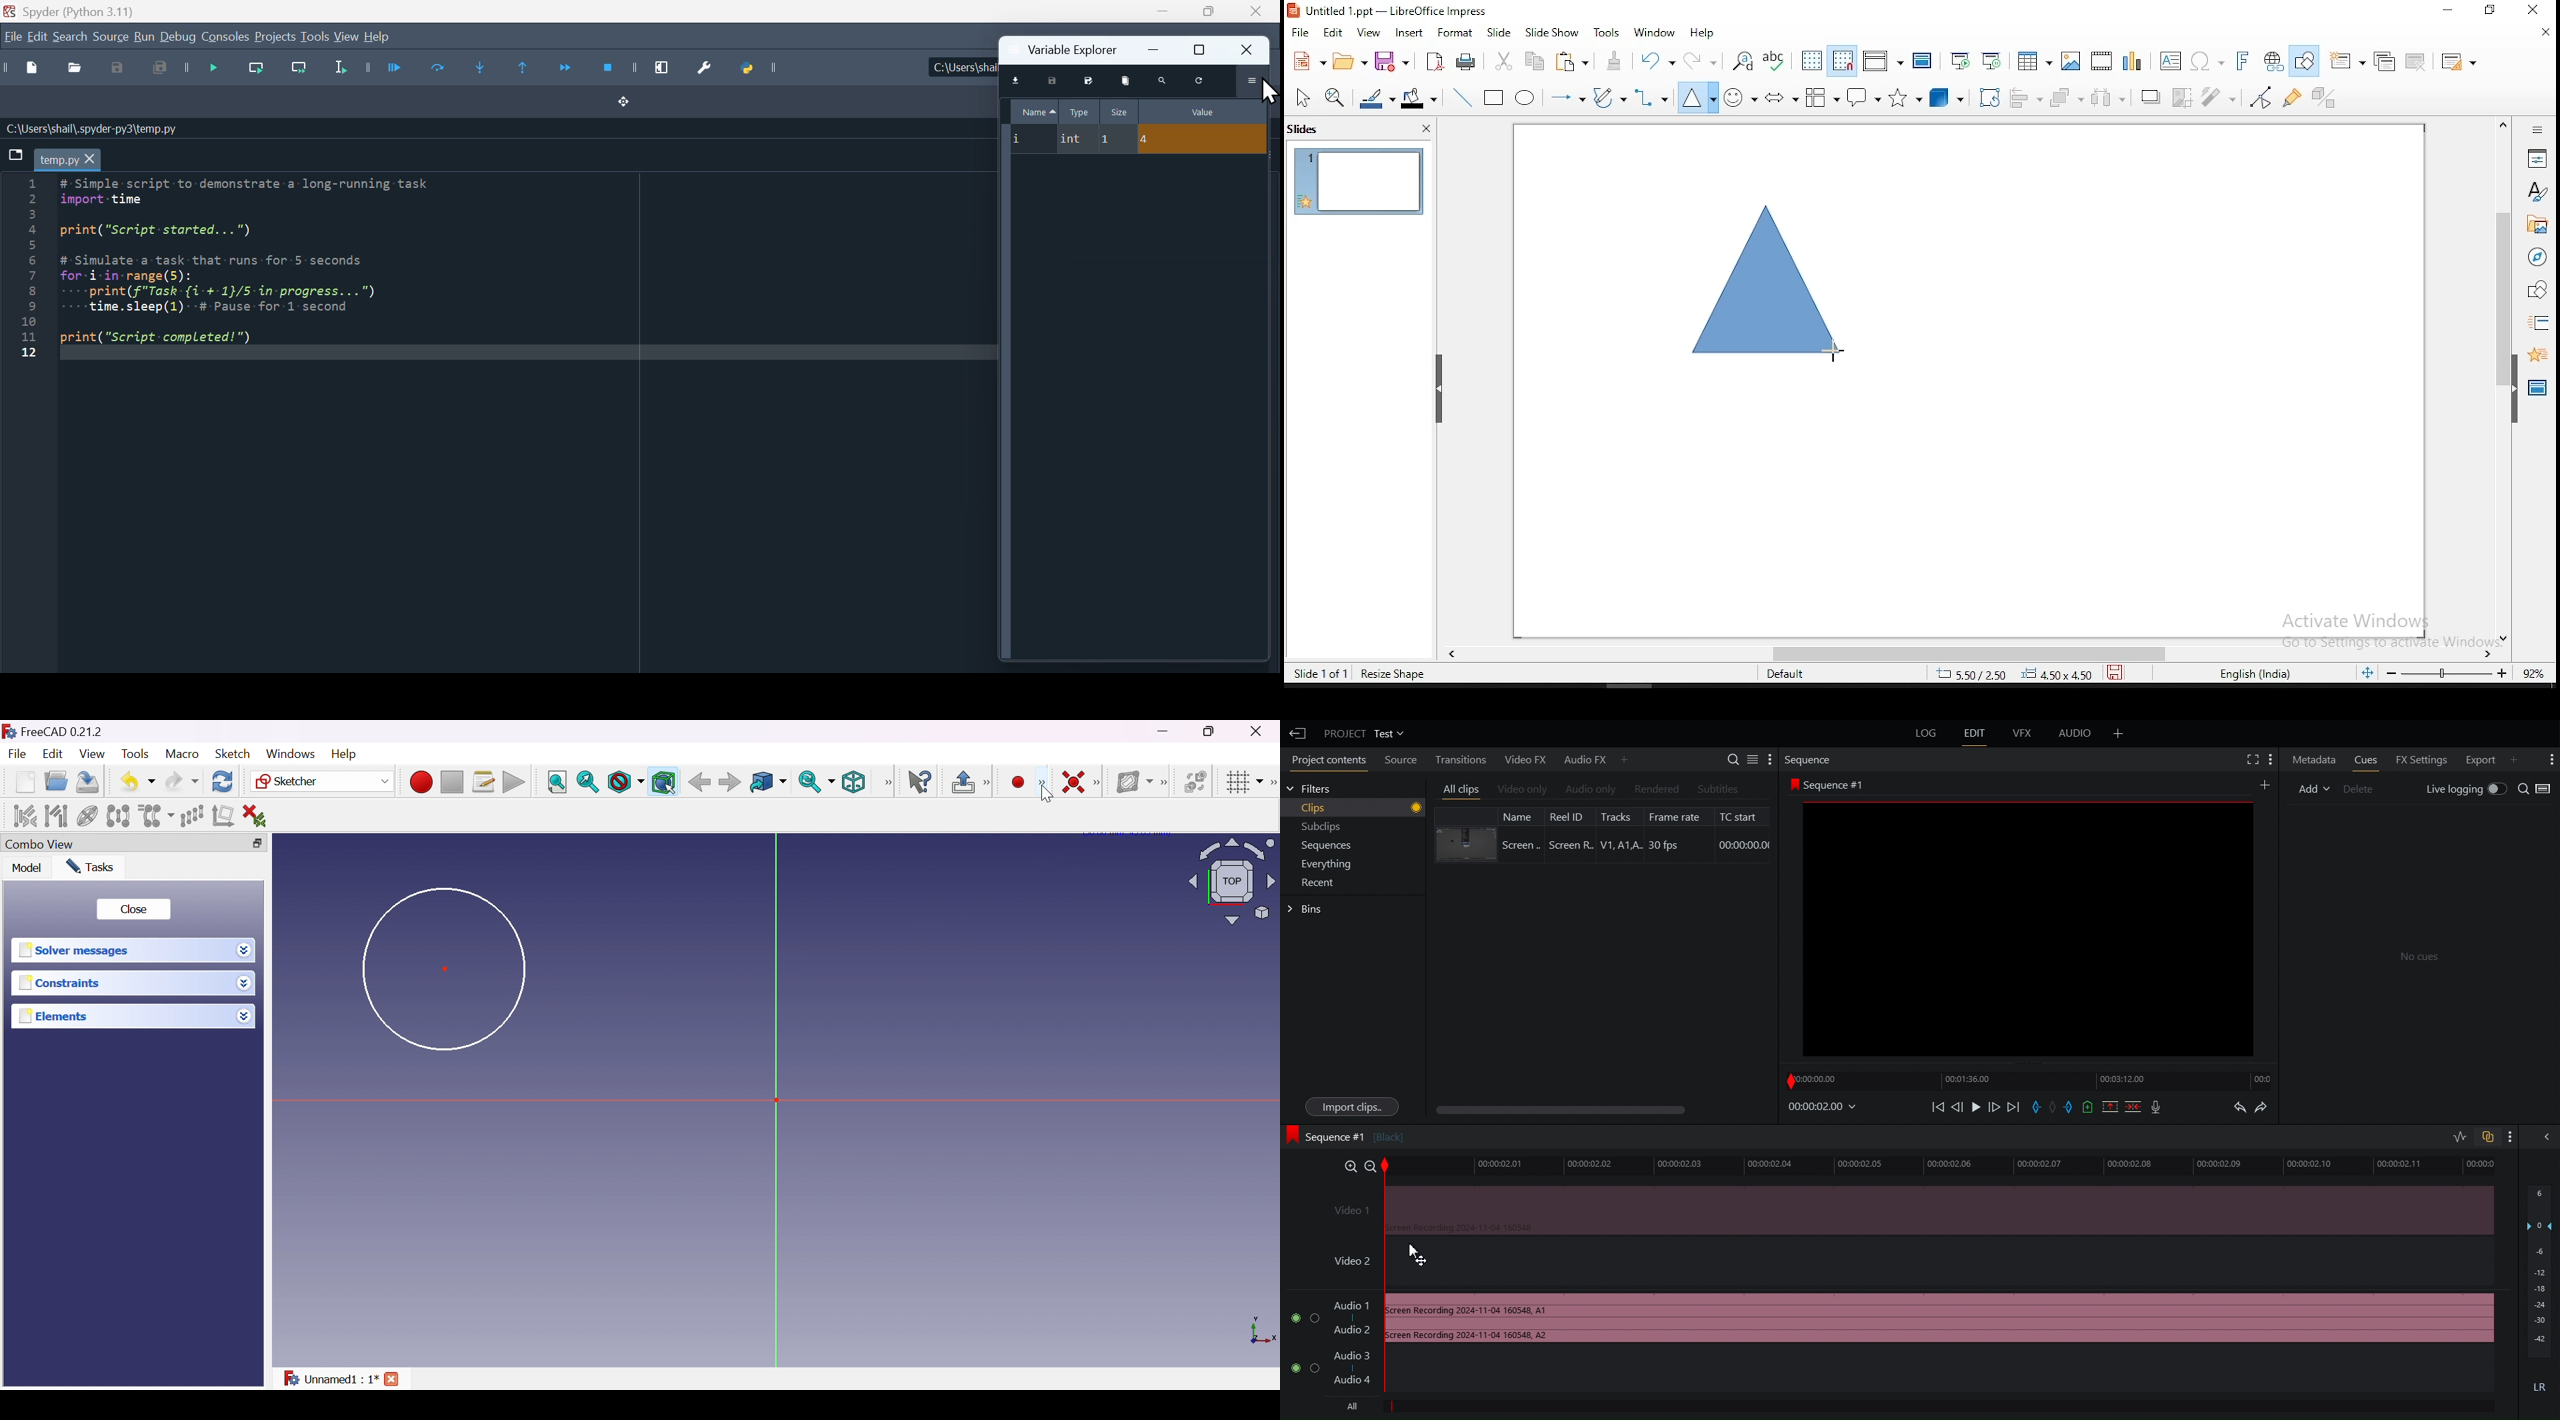 This screenshot has height=1428, width=2576. Describe the element at coordinates (2547, 32) in the screenshot. I see `close document` at that location.